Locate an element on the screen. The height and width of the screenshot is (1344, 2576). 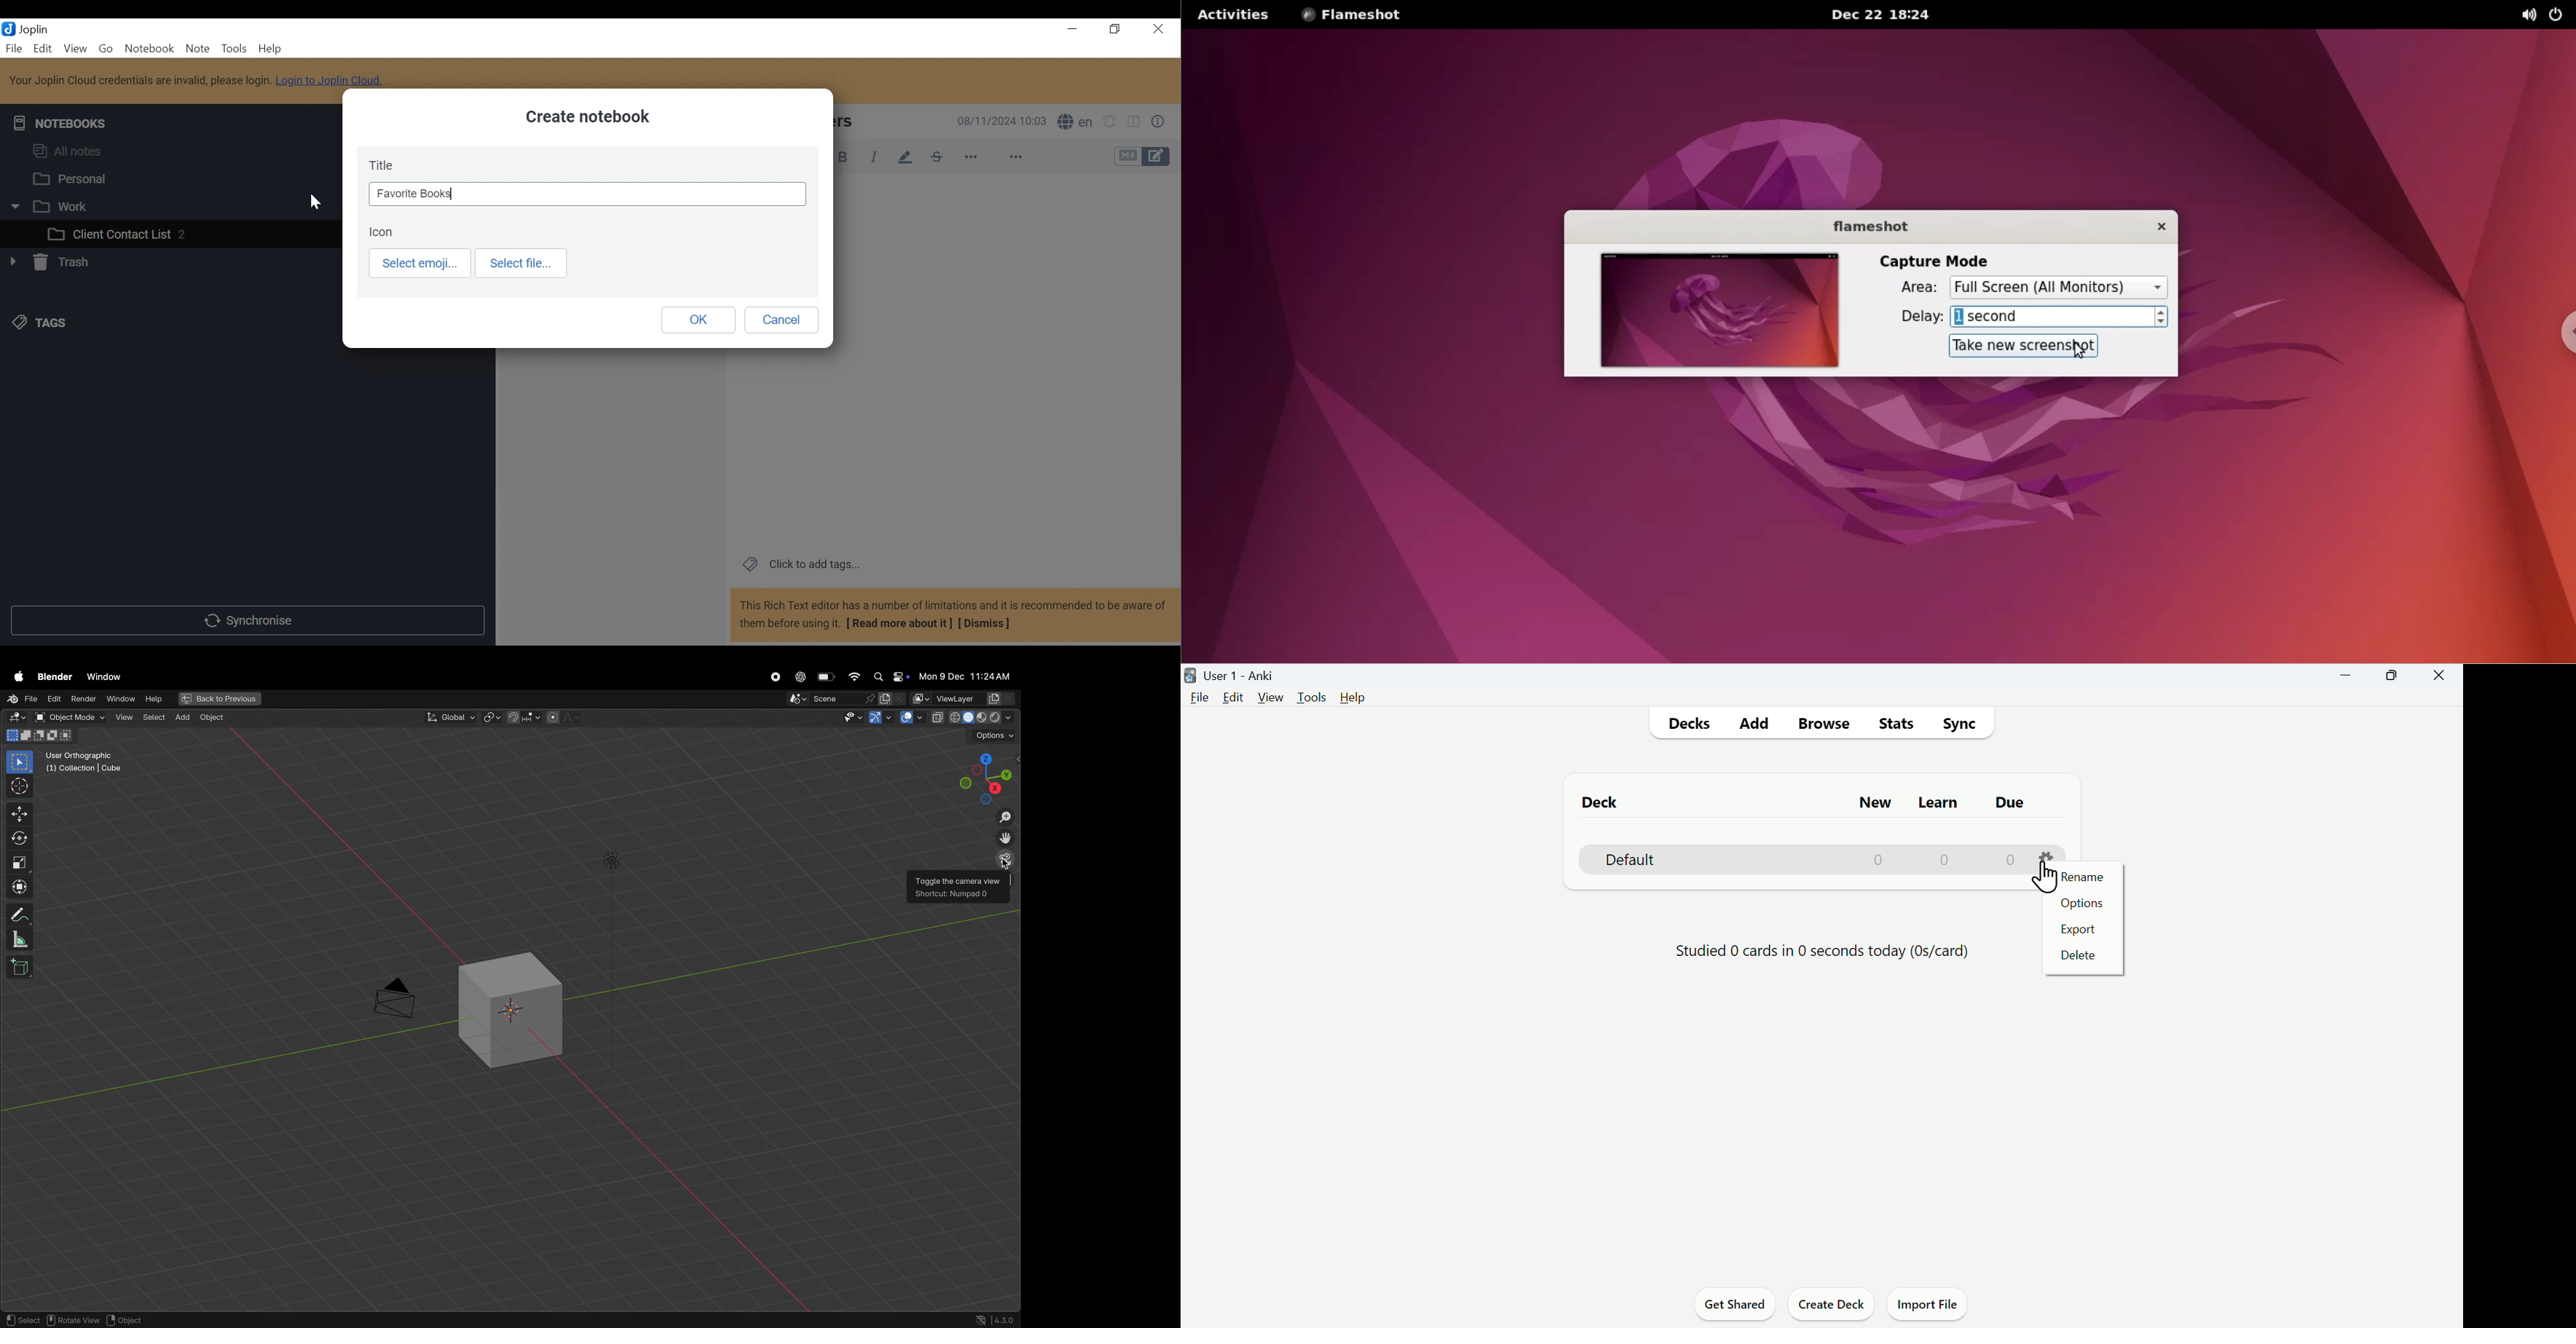
Highlight  is located at coordinates (905, 157).